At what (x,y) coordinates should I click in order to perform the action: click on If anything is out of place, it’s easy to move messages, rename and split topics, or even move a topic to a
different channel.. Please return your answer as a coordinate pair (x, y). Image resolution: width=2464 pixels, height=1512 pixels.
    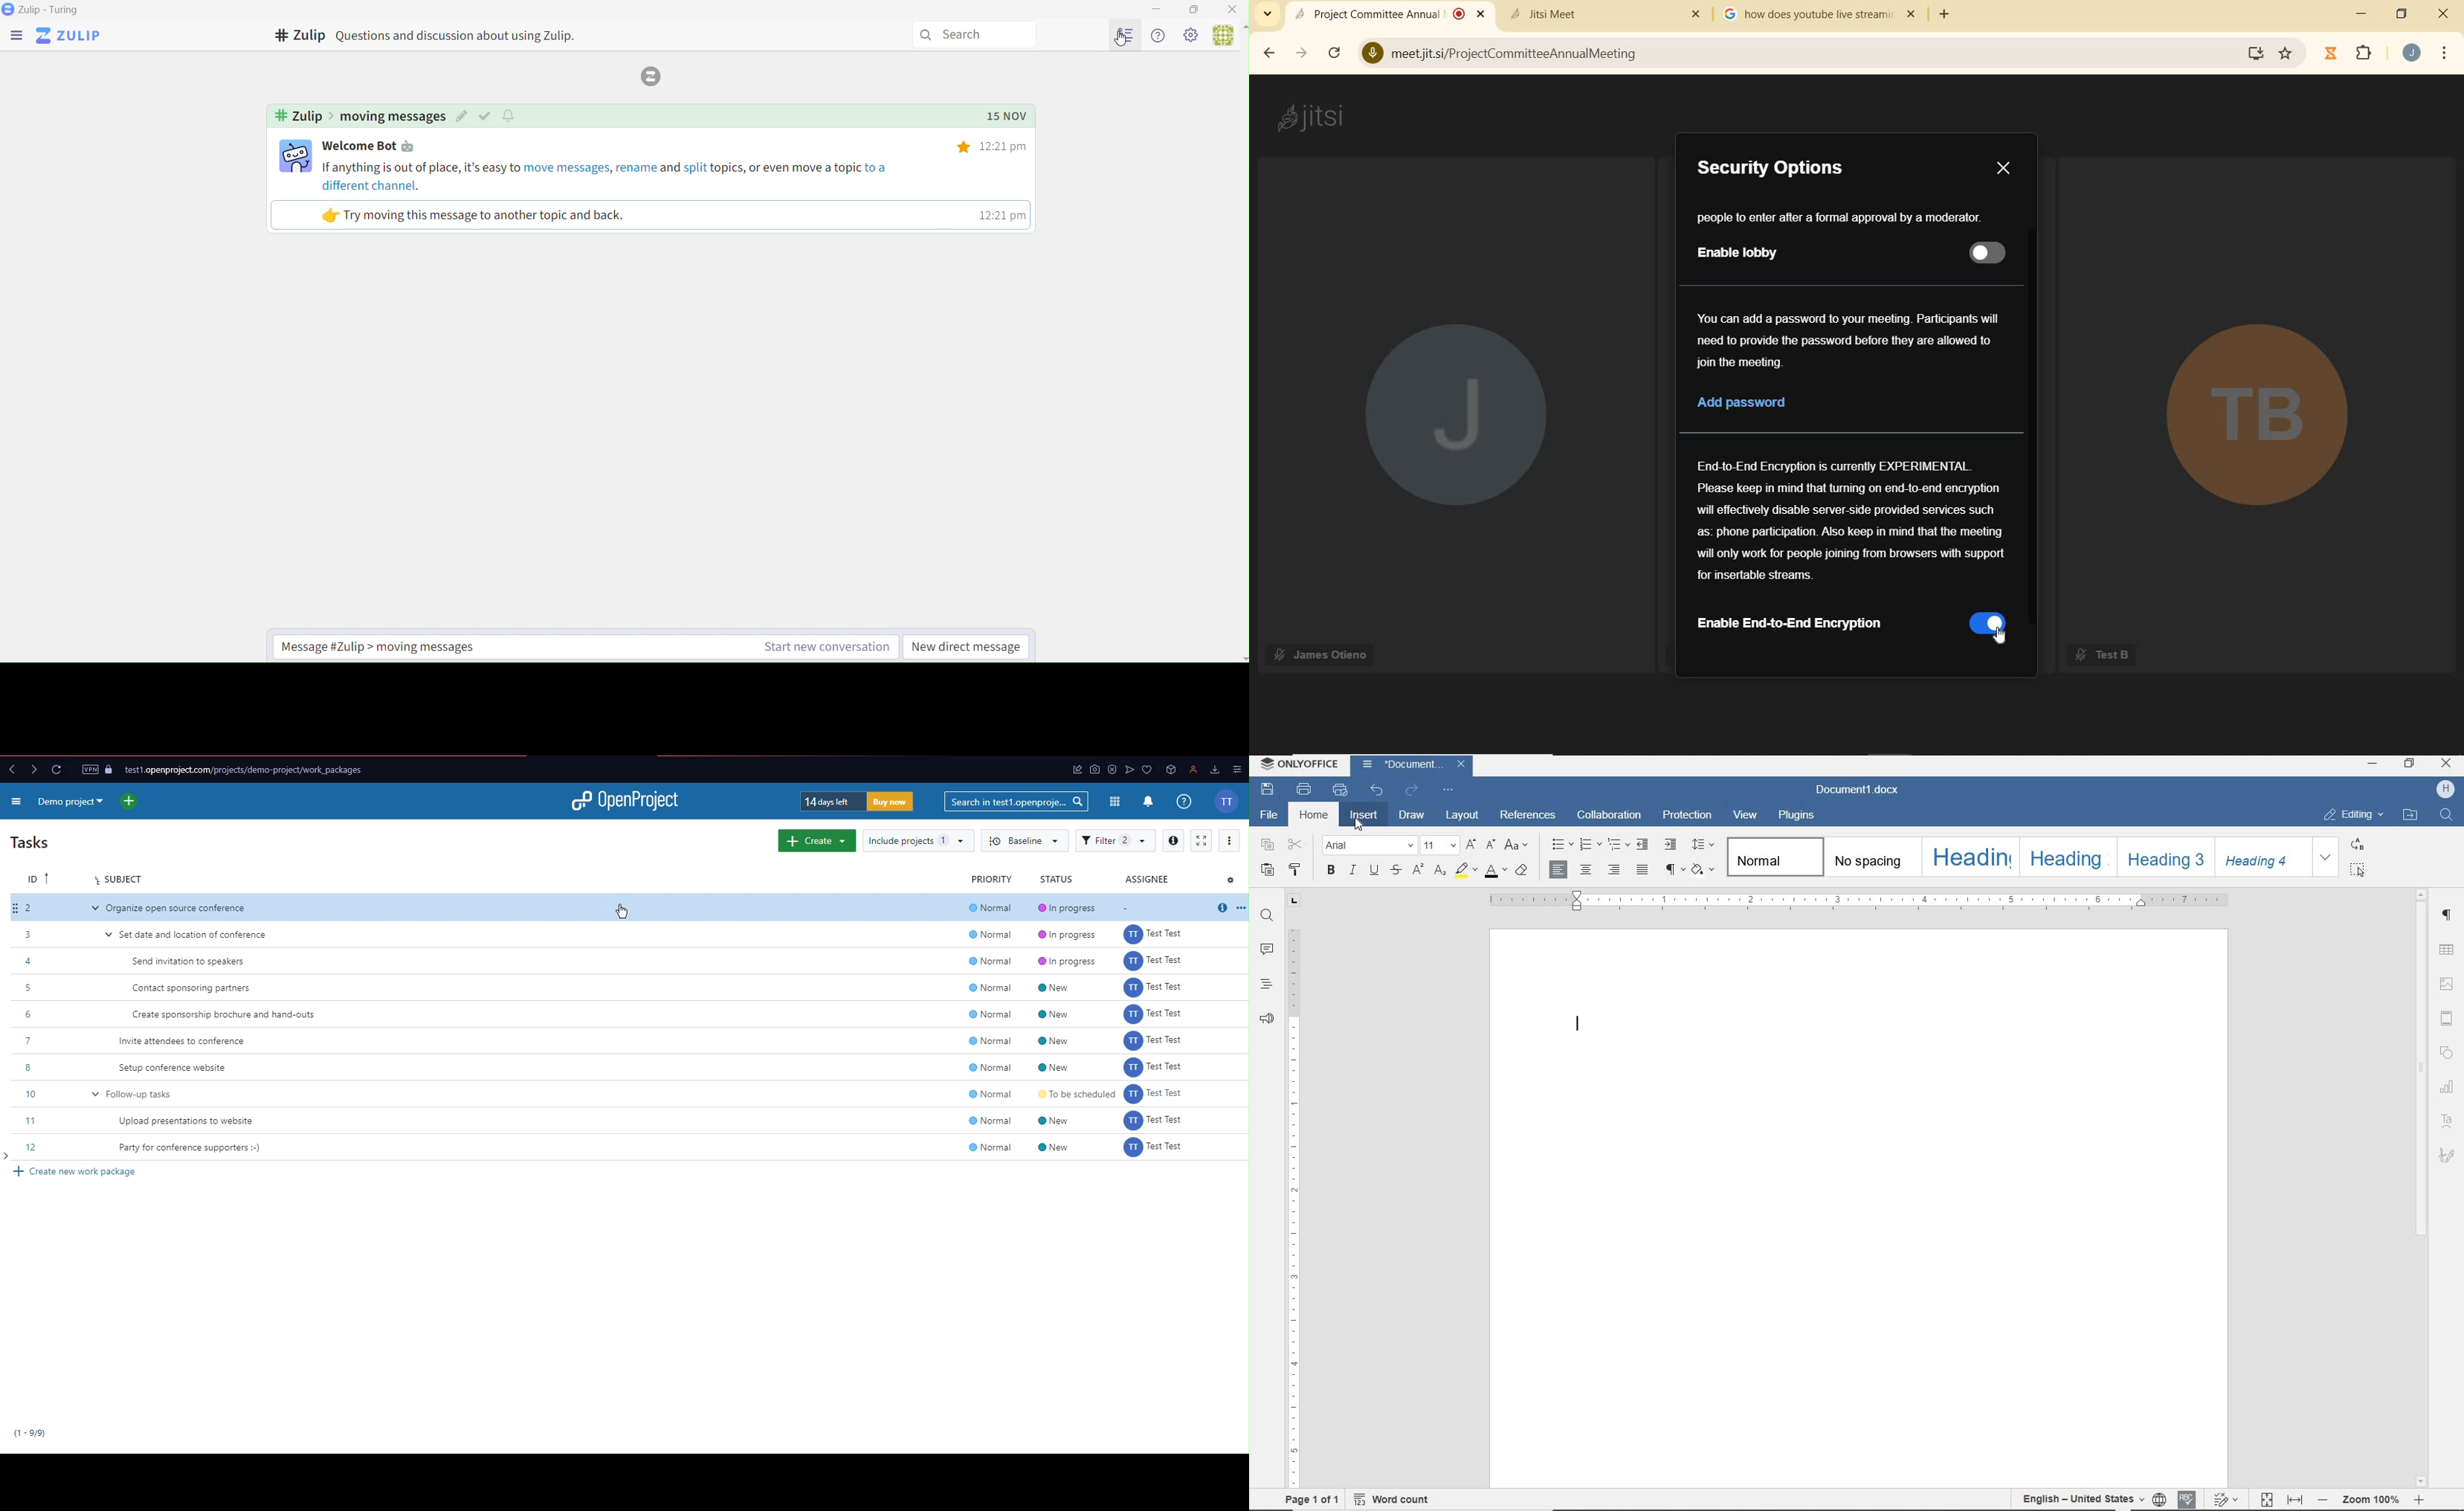
    Looking at the image, I should click on (608, 176).